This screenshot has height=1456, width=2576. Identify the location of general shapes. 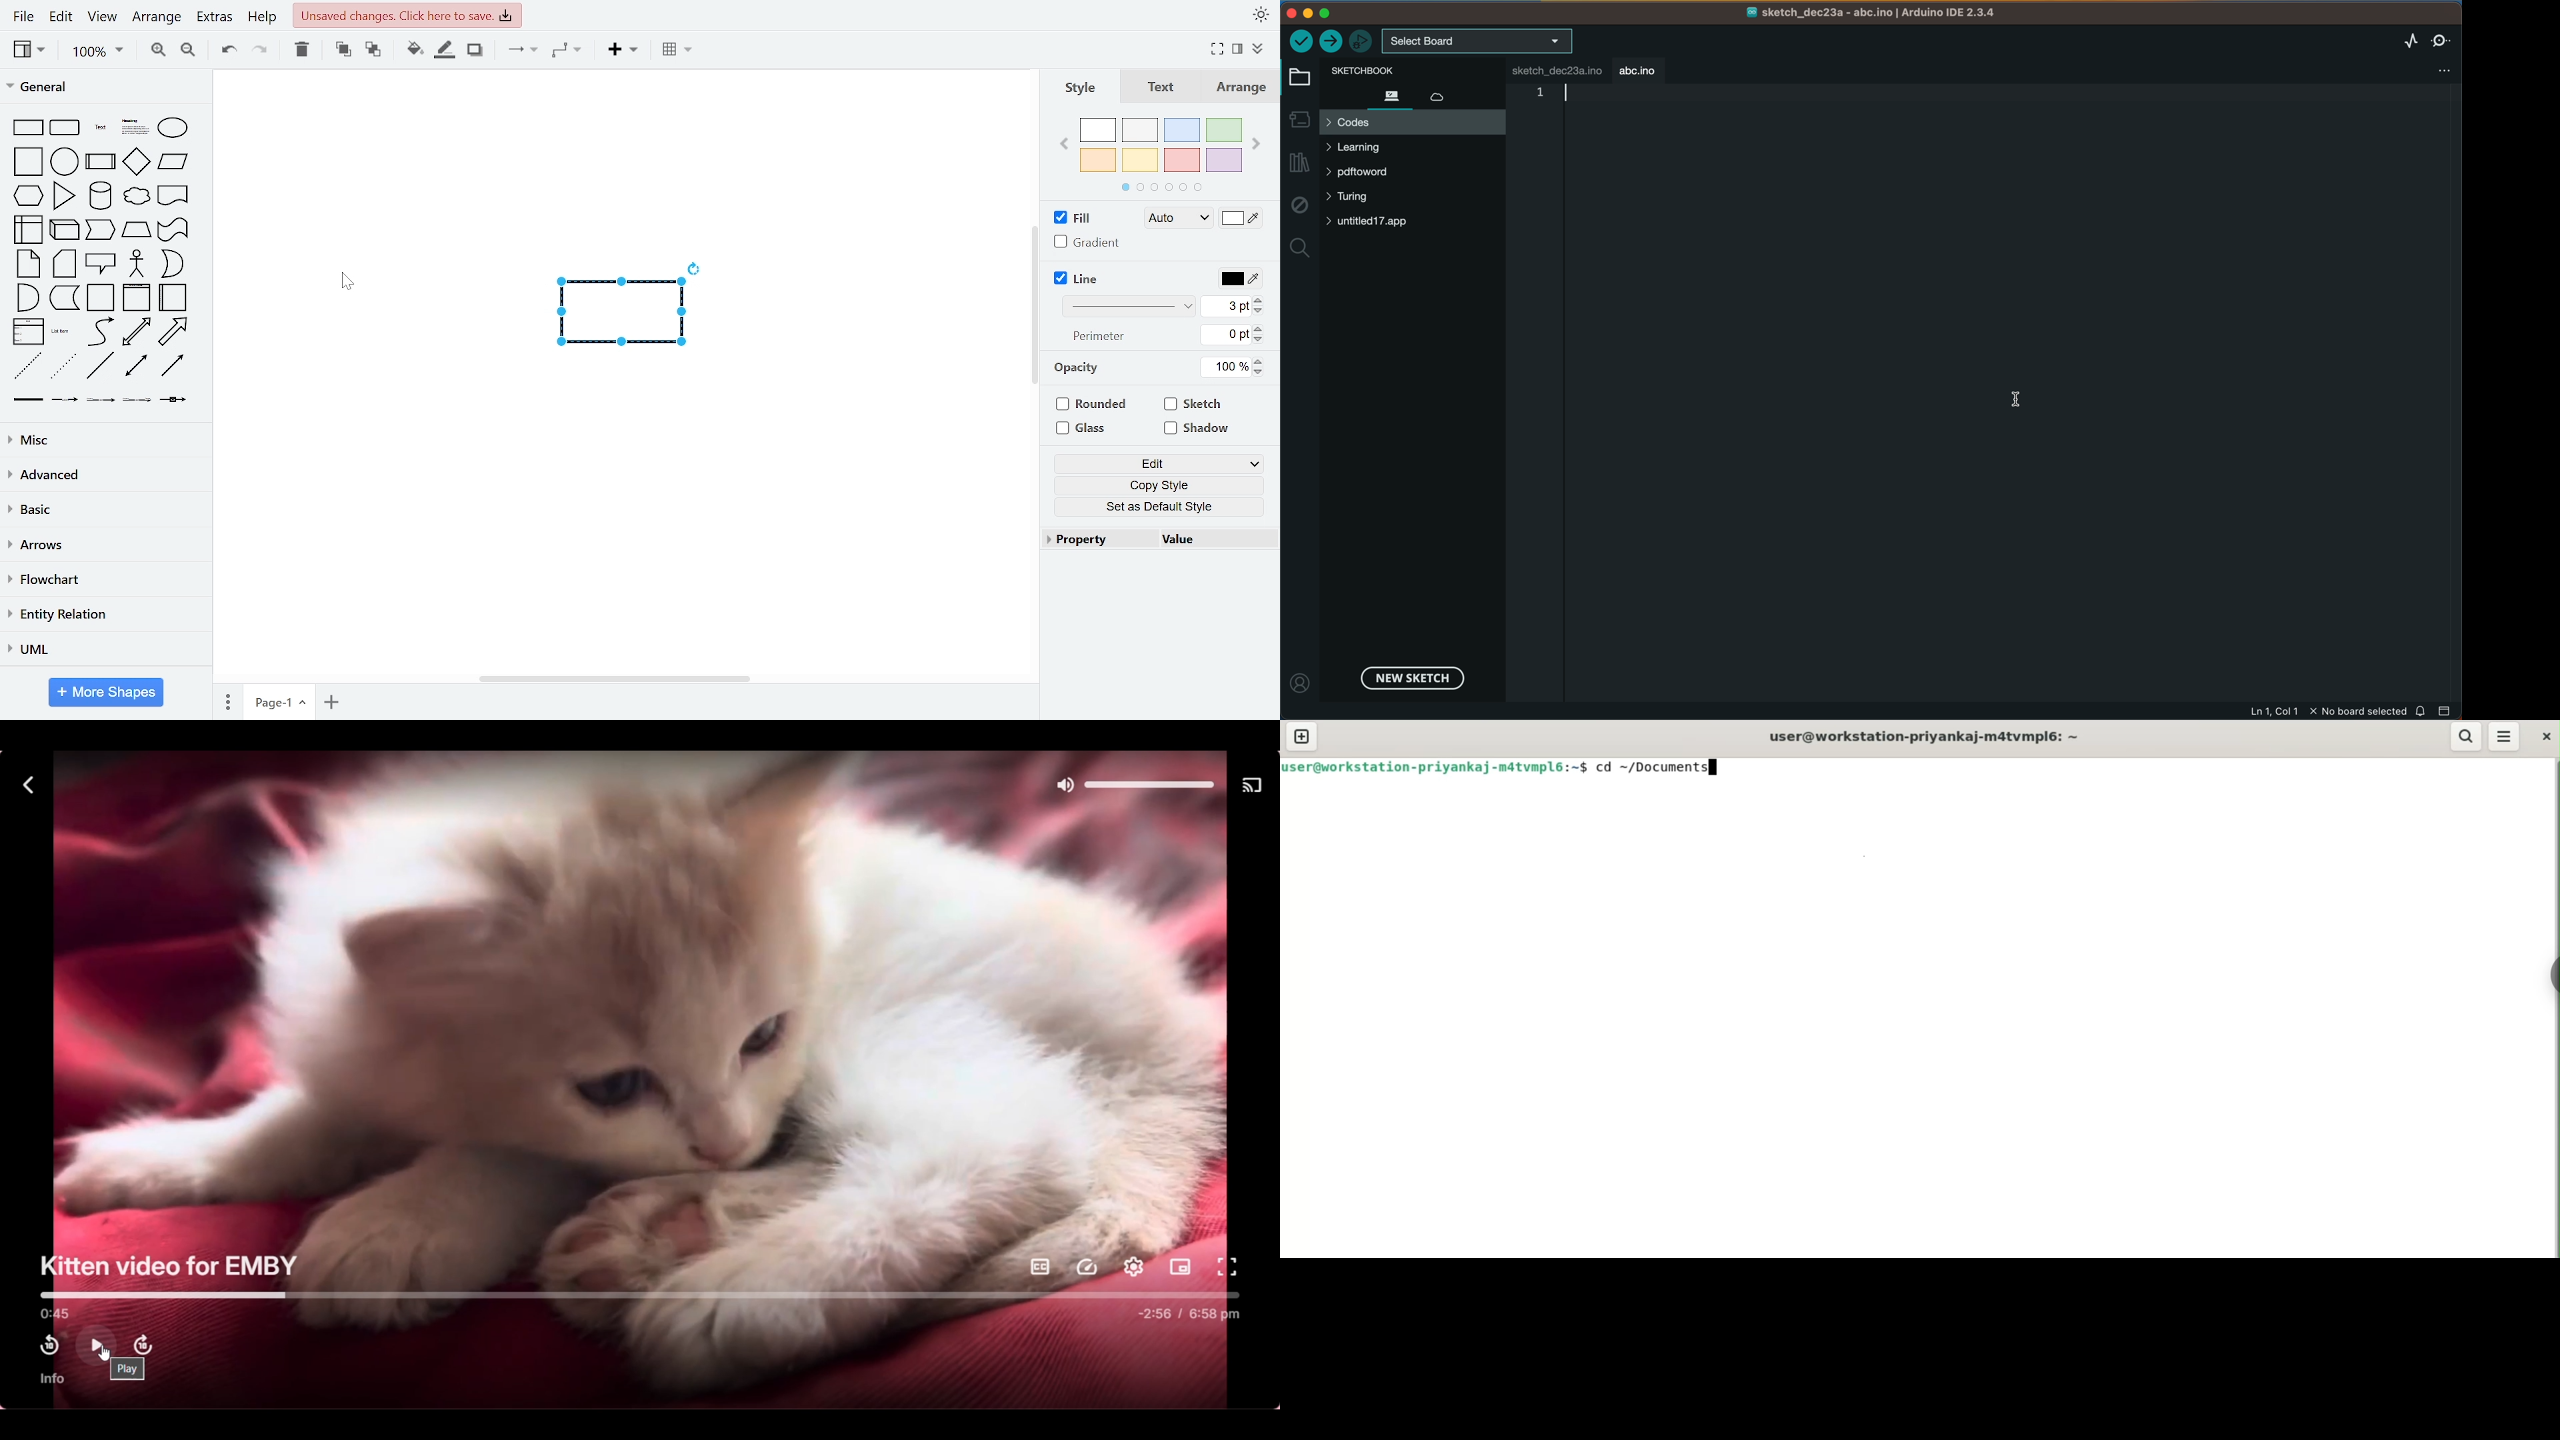
(136, 297).